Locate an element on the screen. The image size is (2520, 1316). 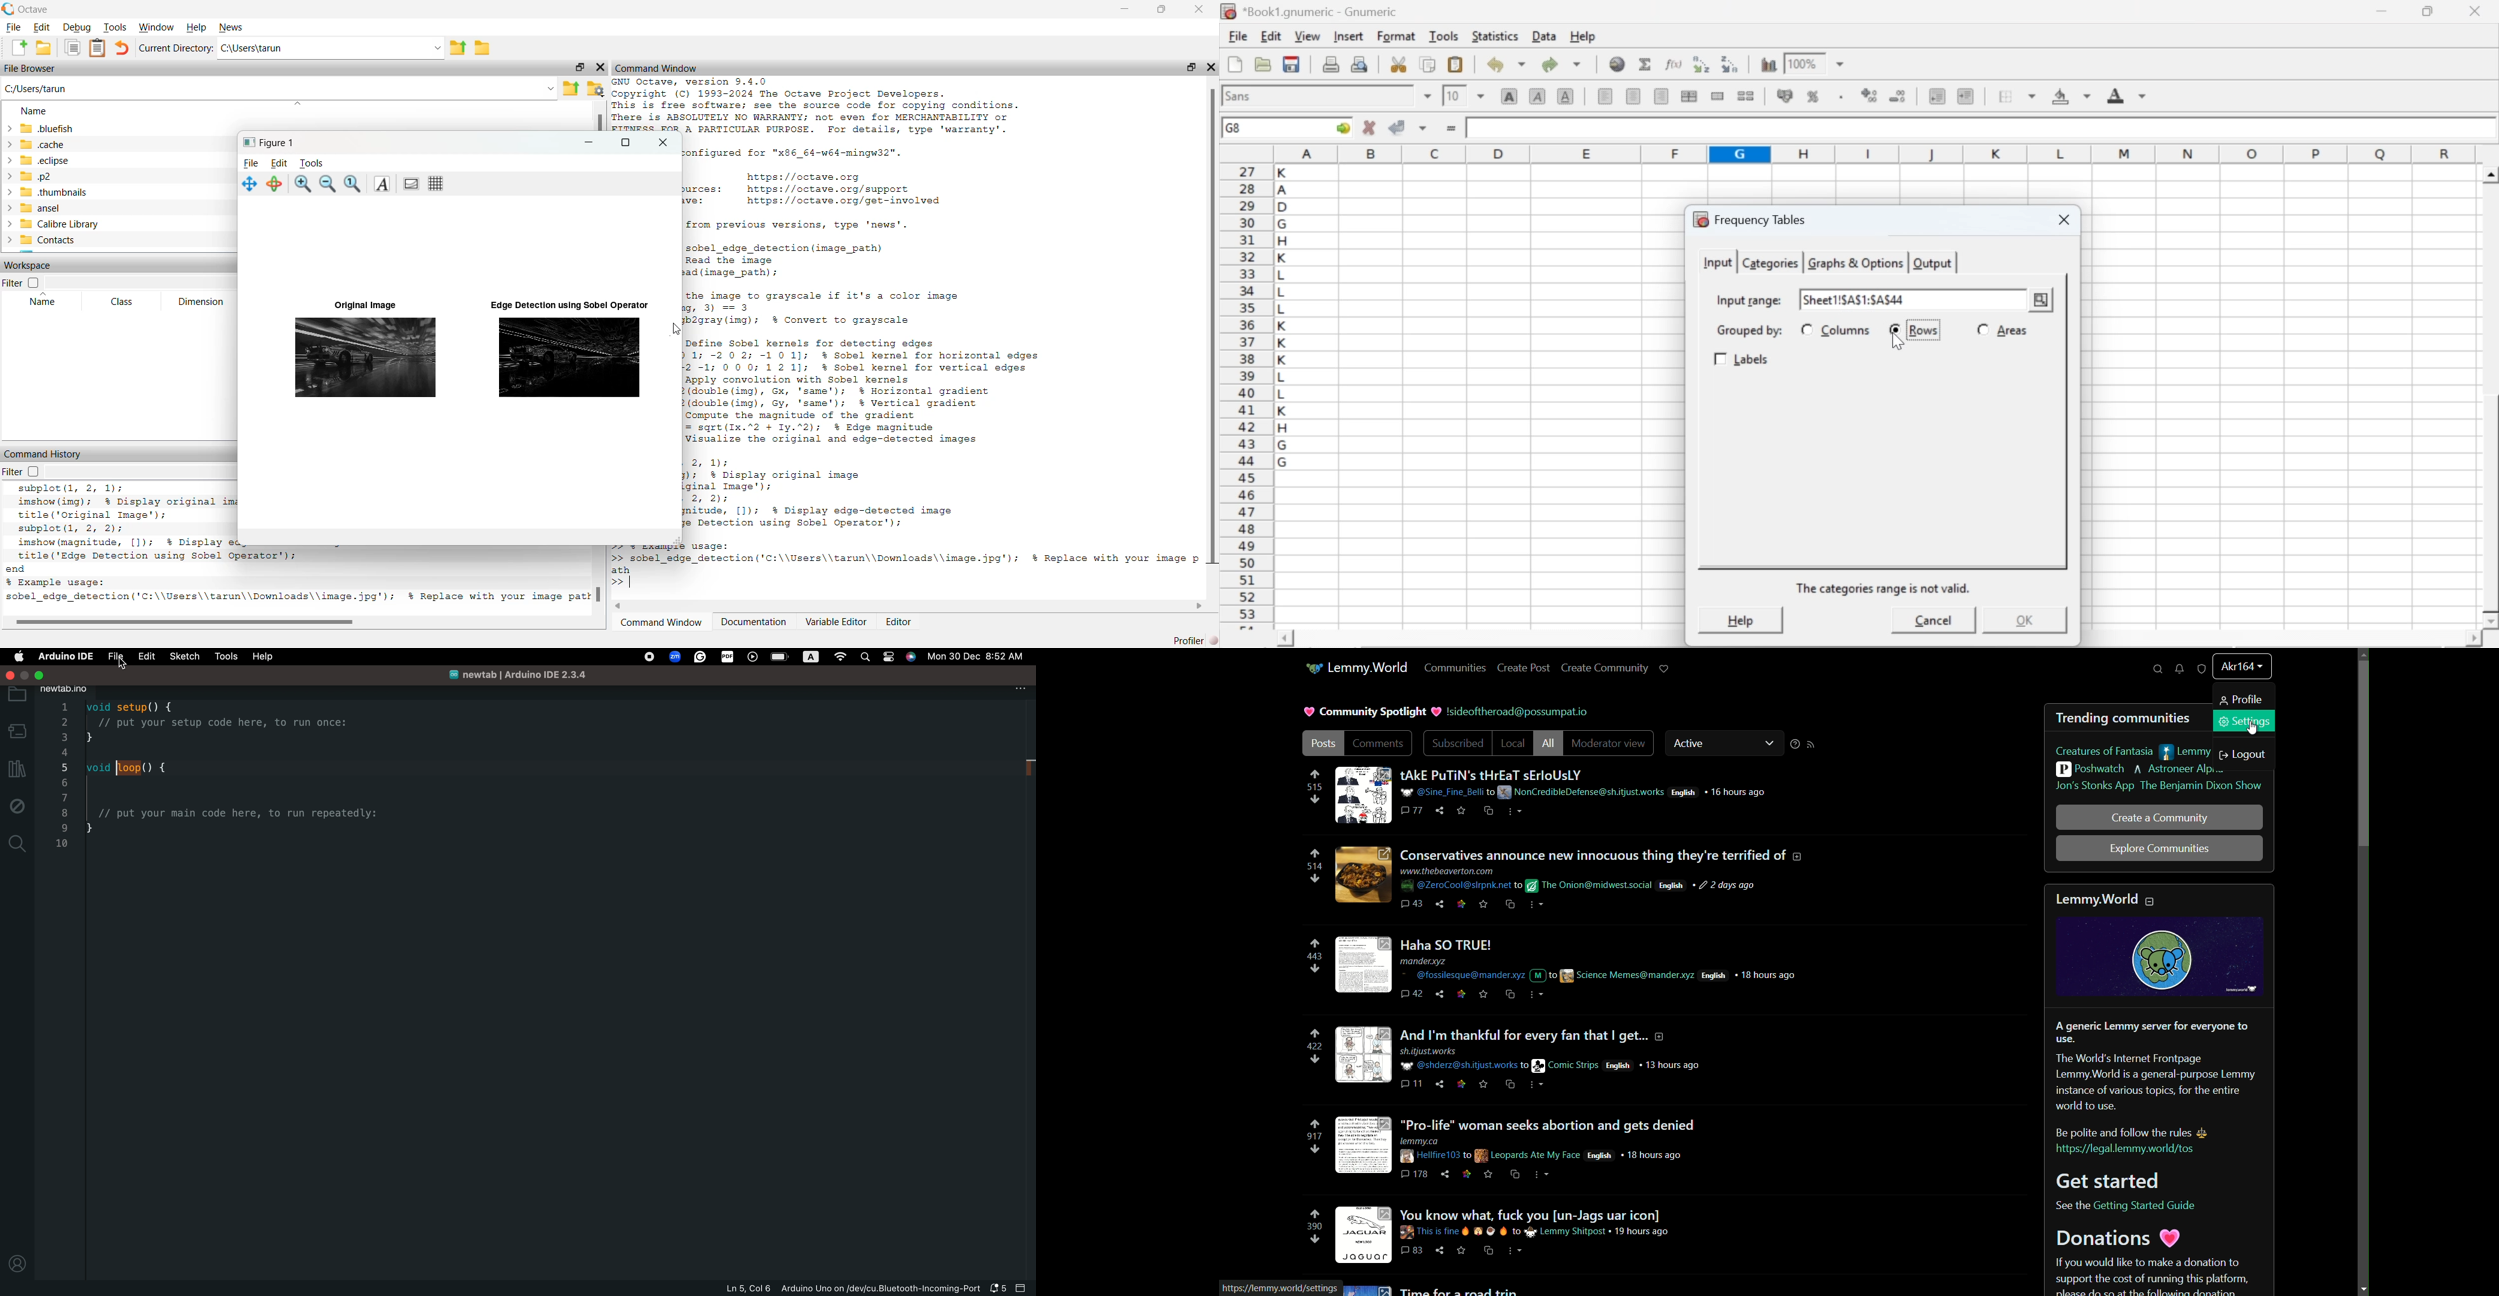
upvote is located at coordinates (1314, 1034).